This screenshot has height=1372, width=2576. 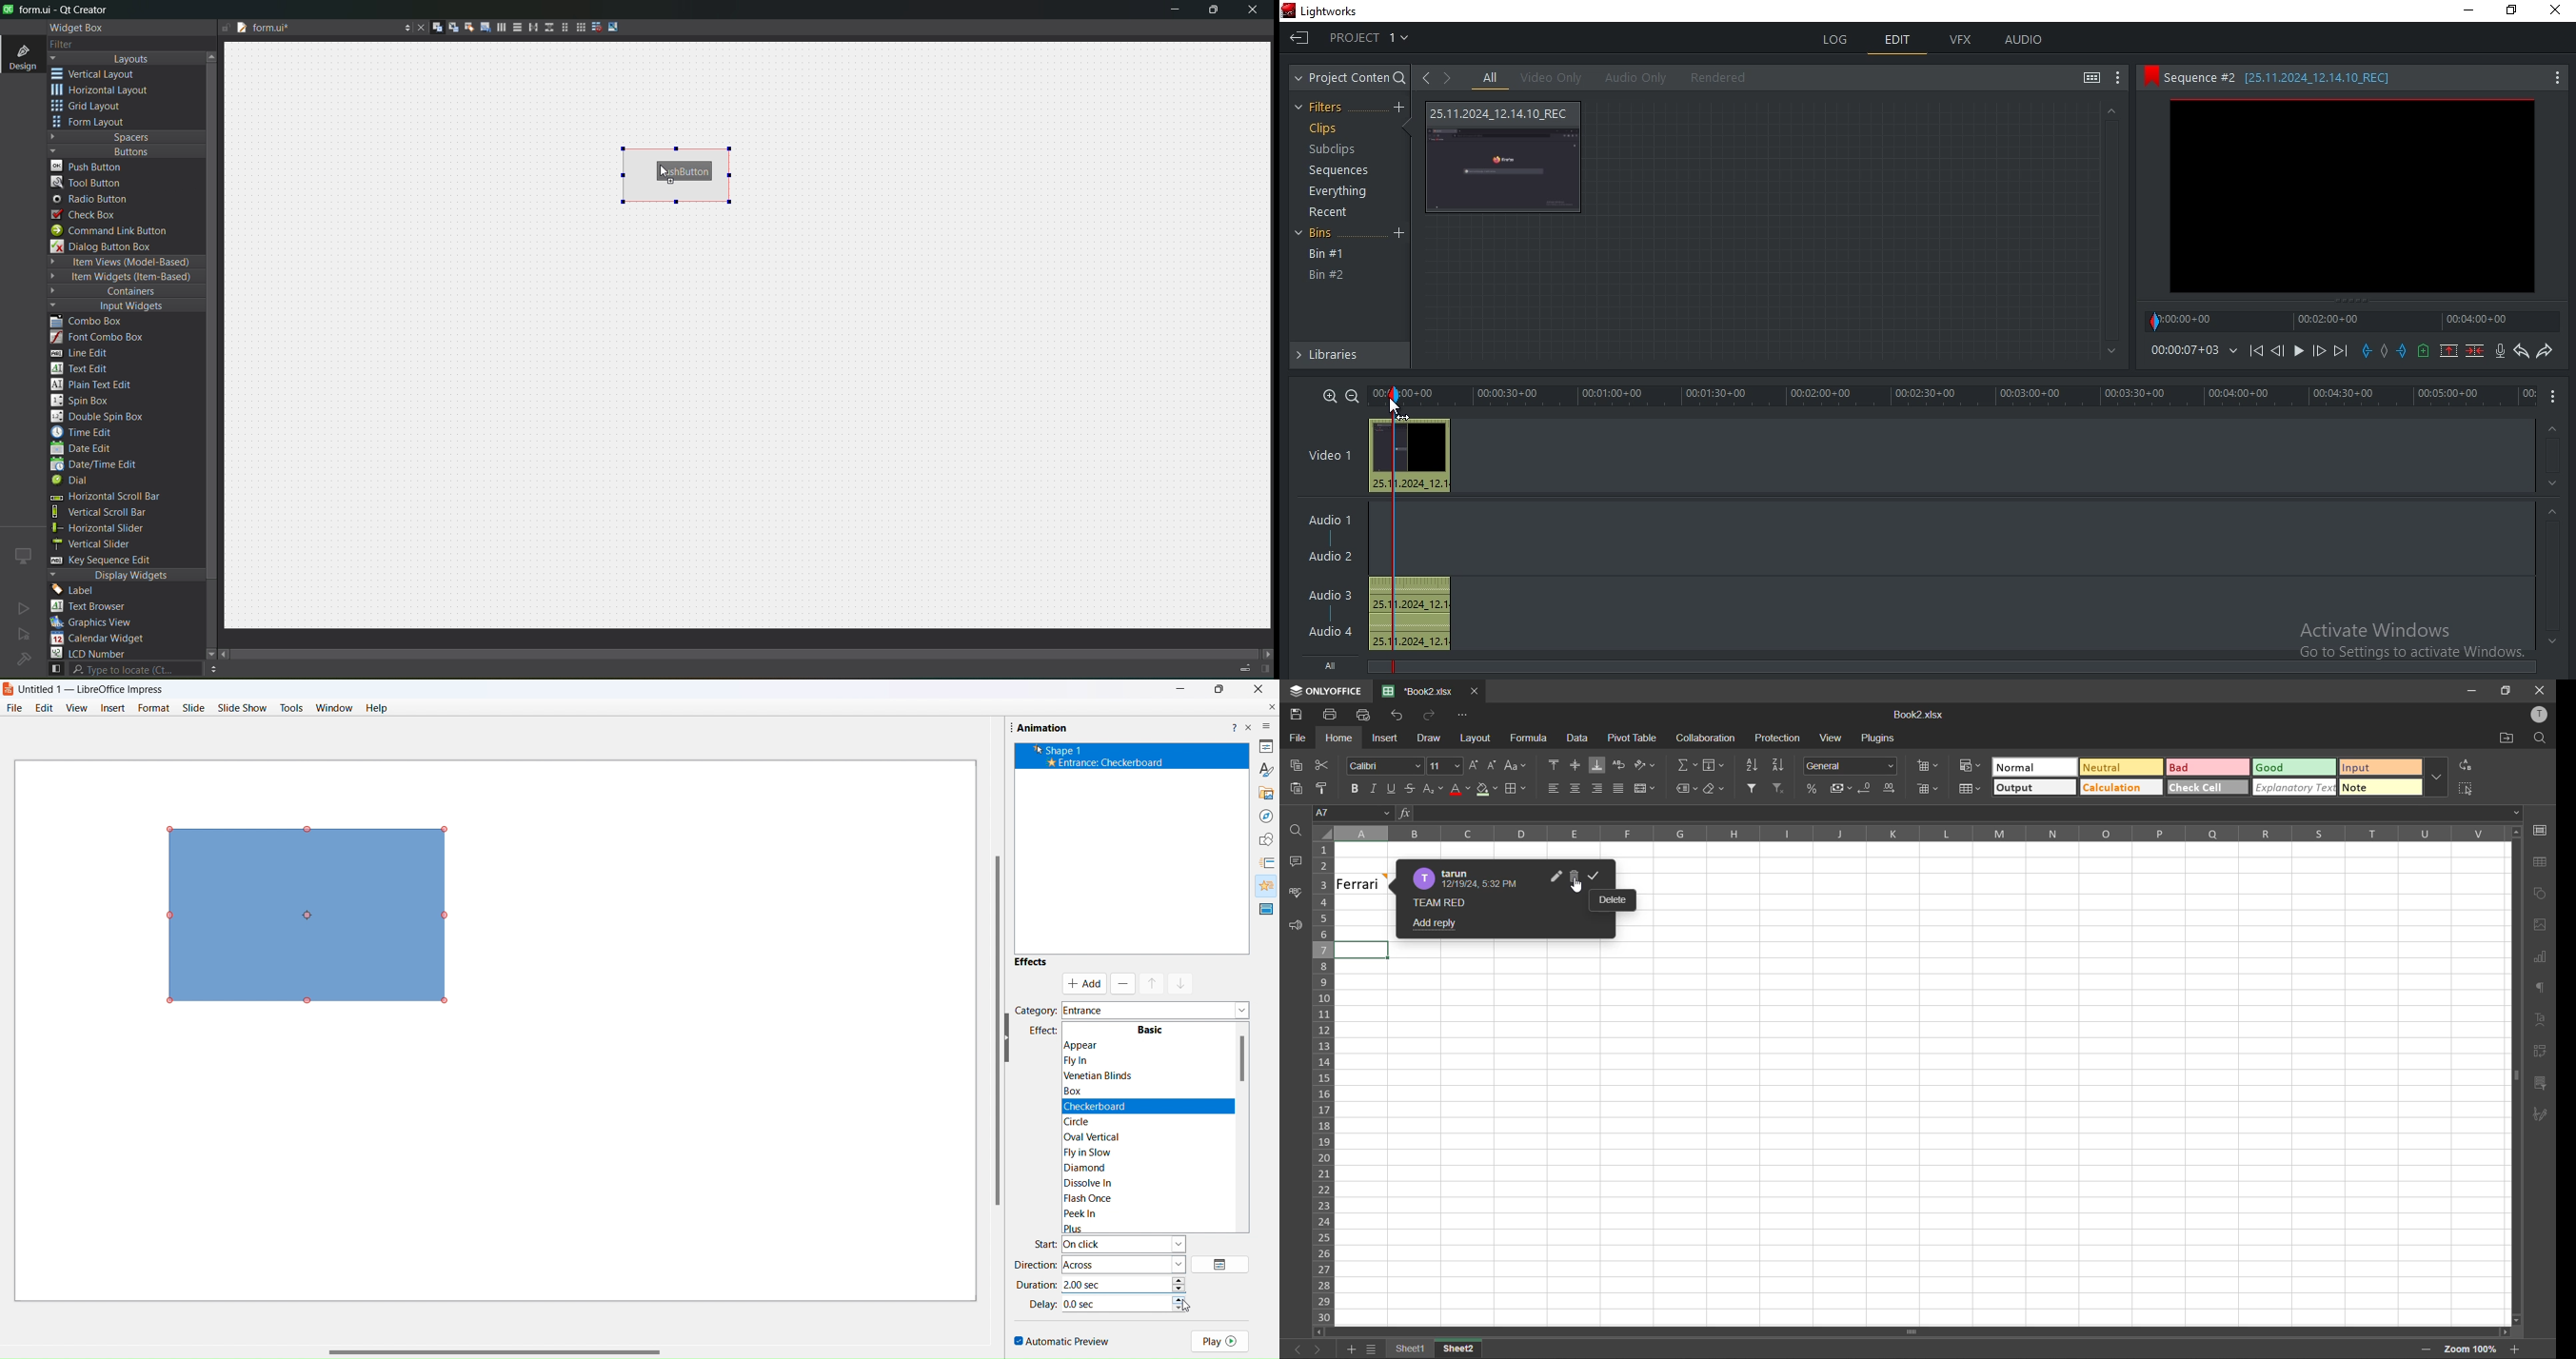 What do you see at coordinates (1117, 1302) in the screenshot?
I see `time` at bounding box center [1117, 1302].